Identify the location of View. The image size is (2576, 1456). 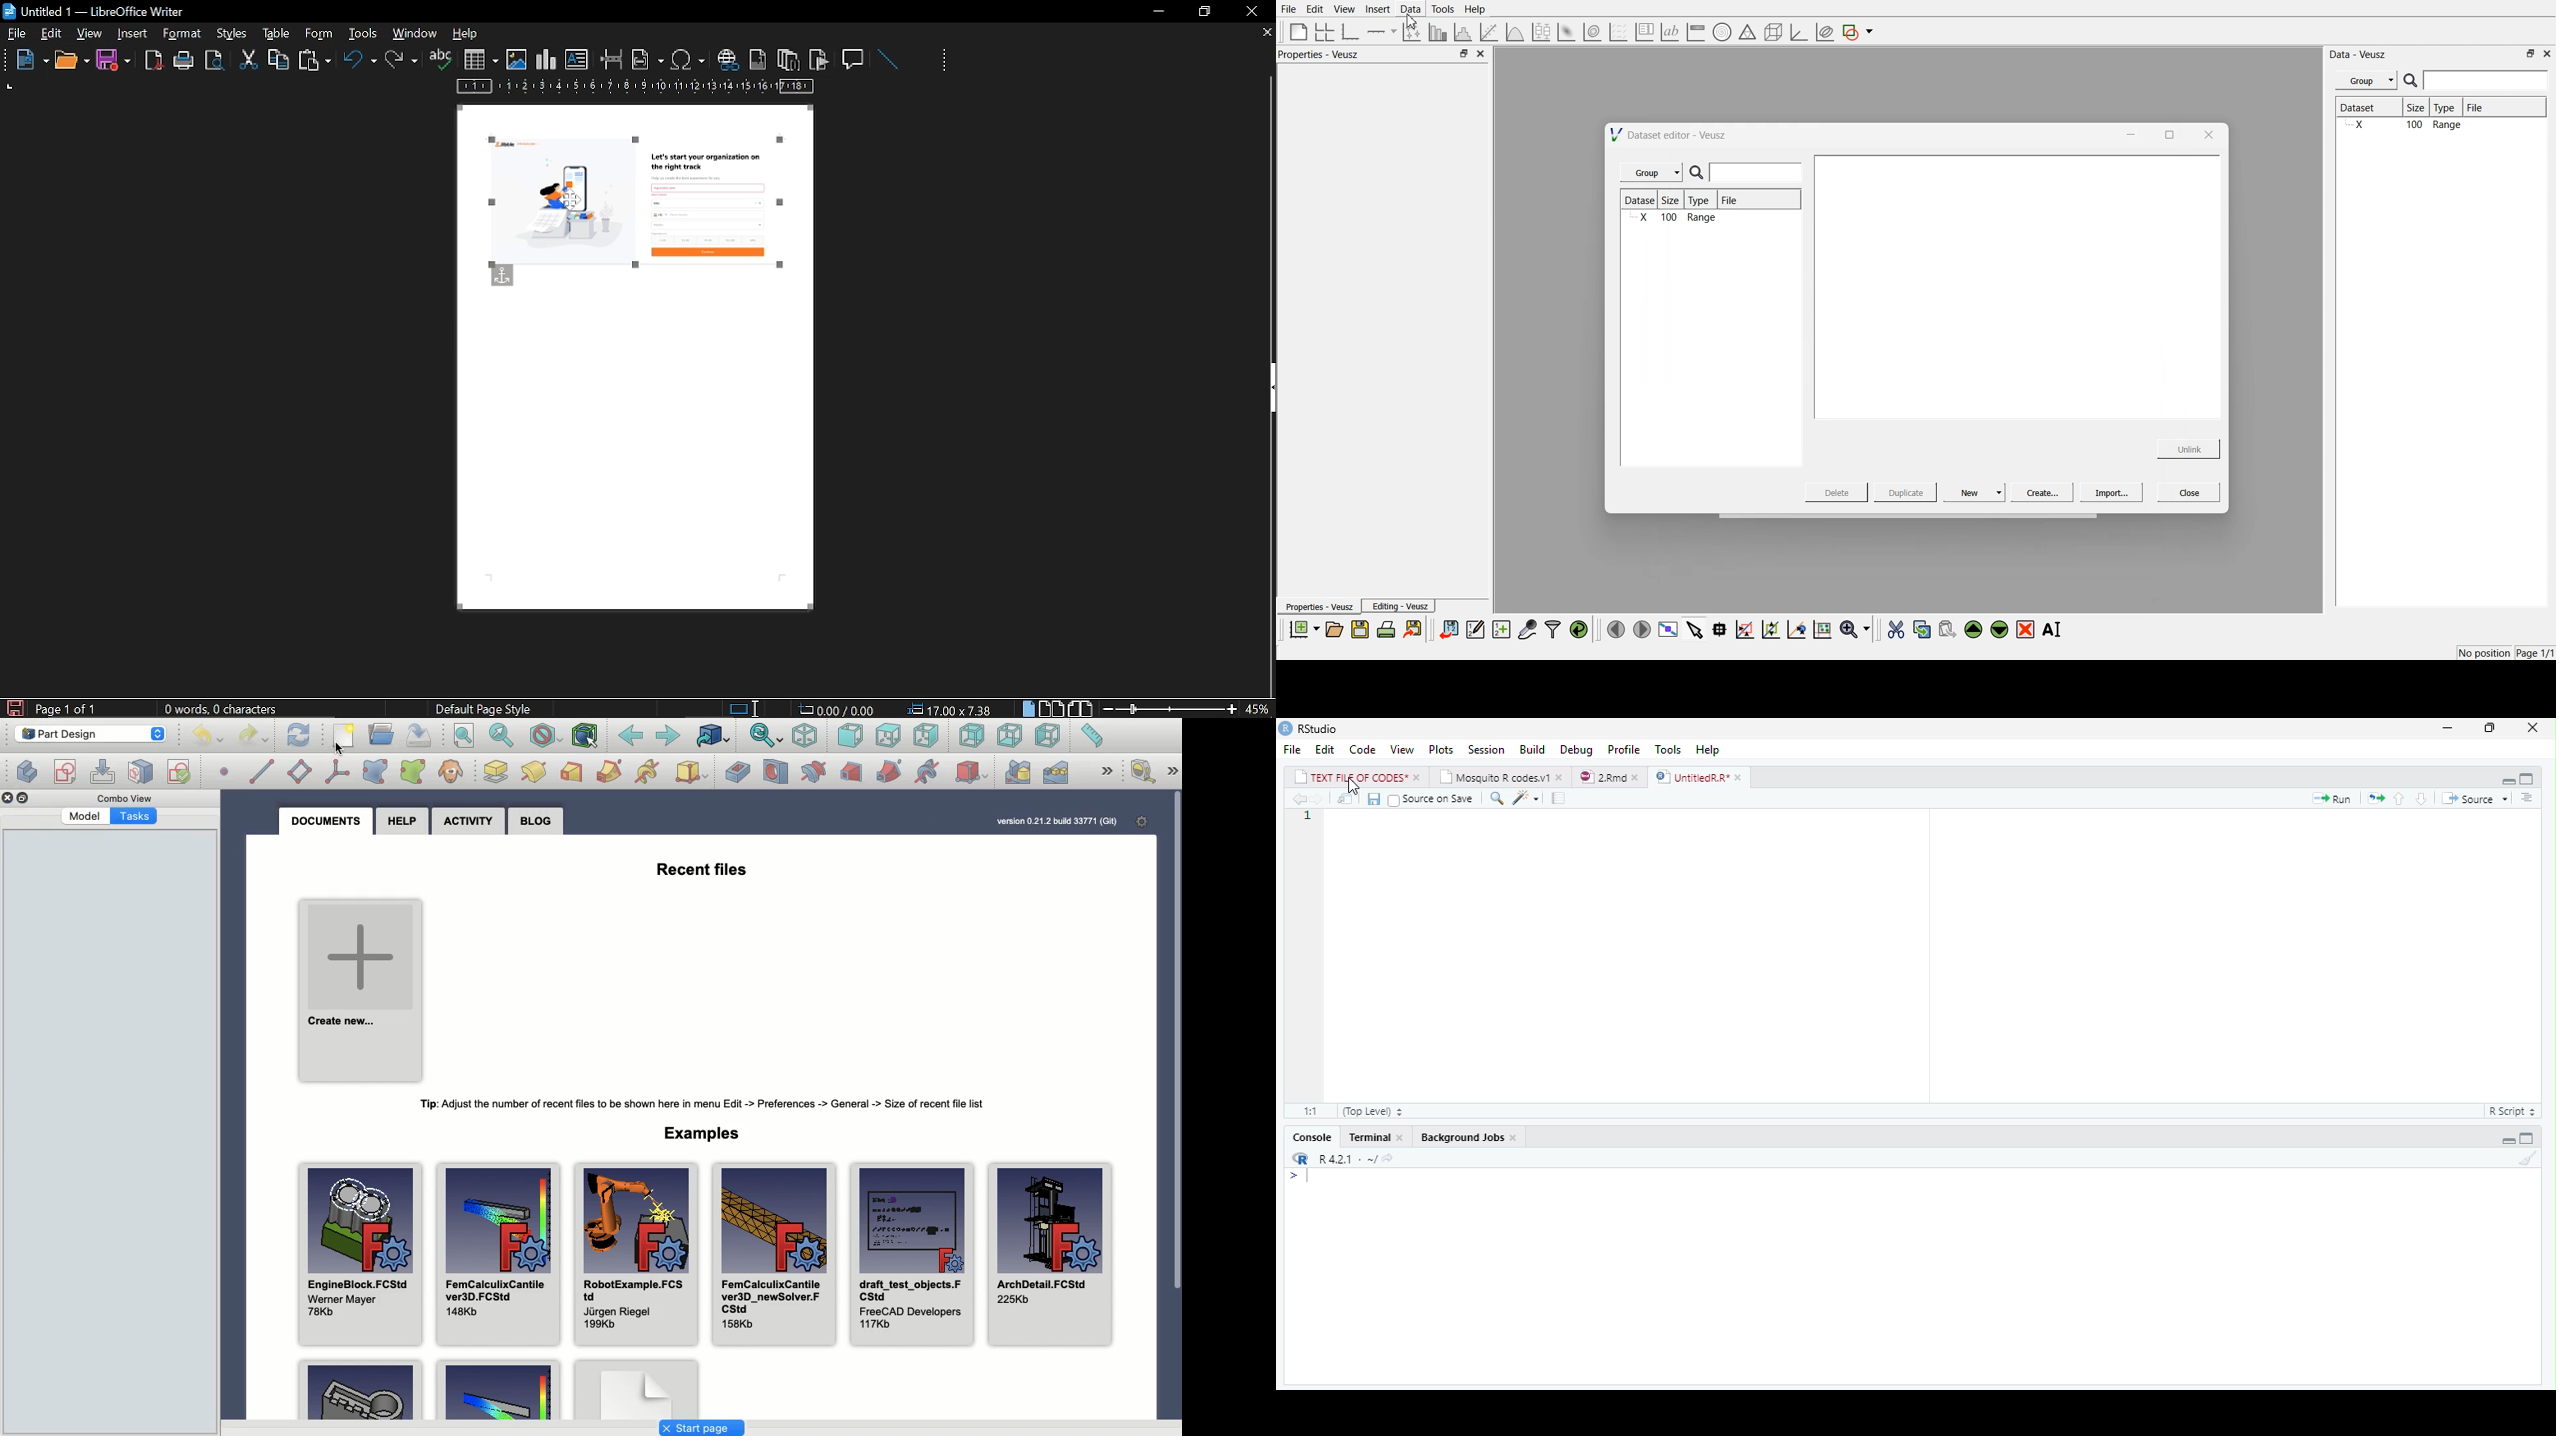
(1343, 9).